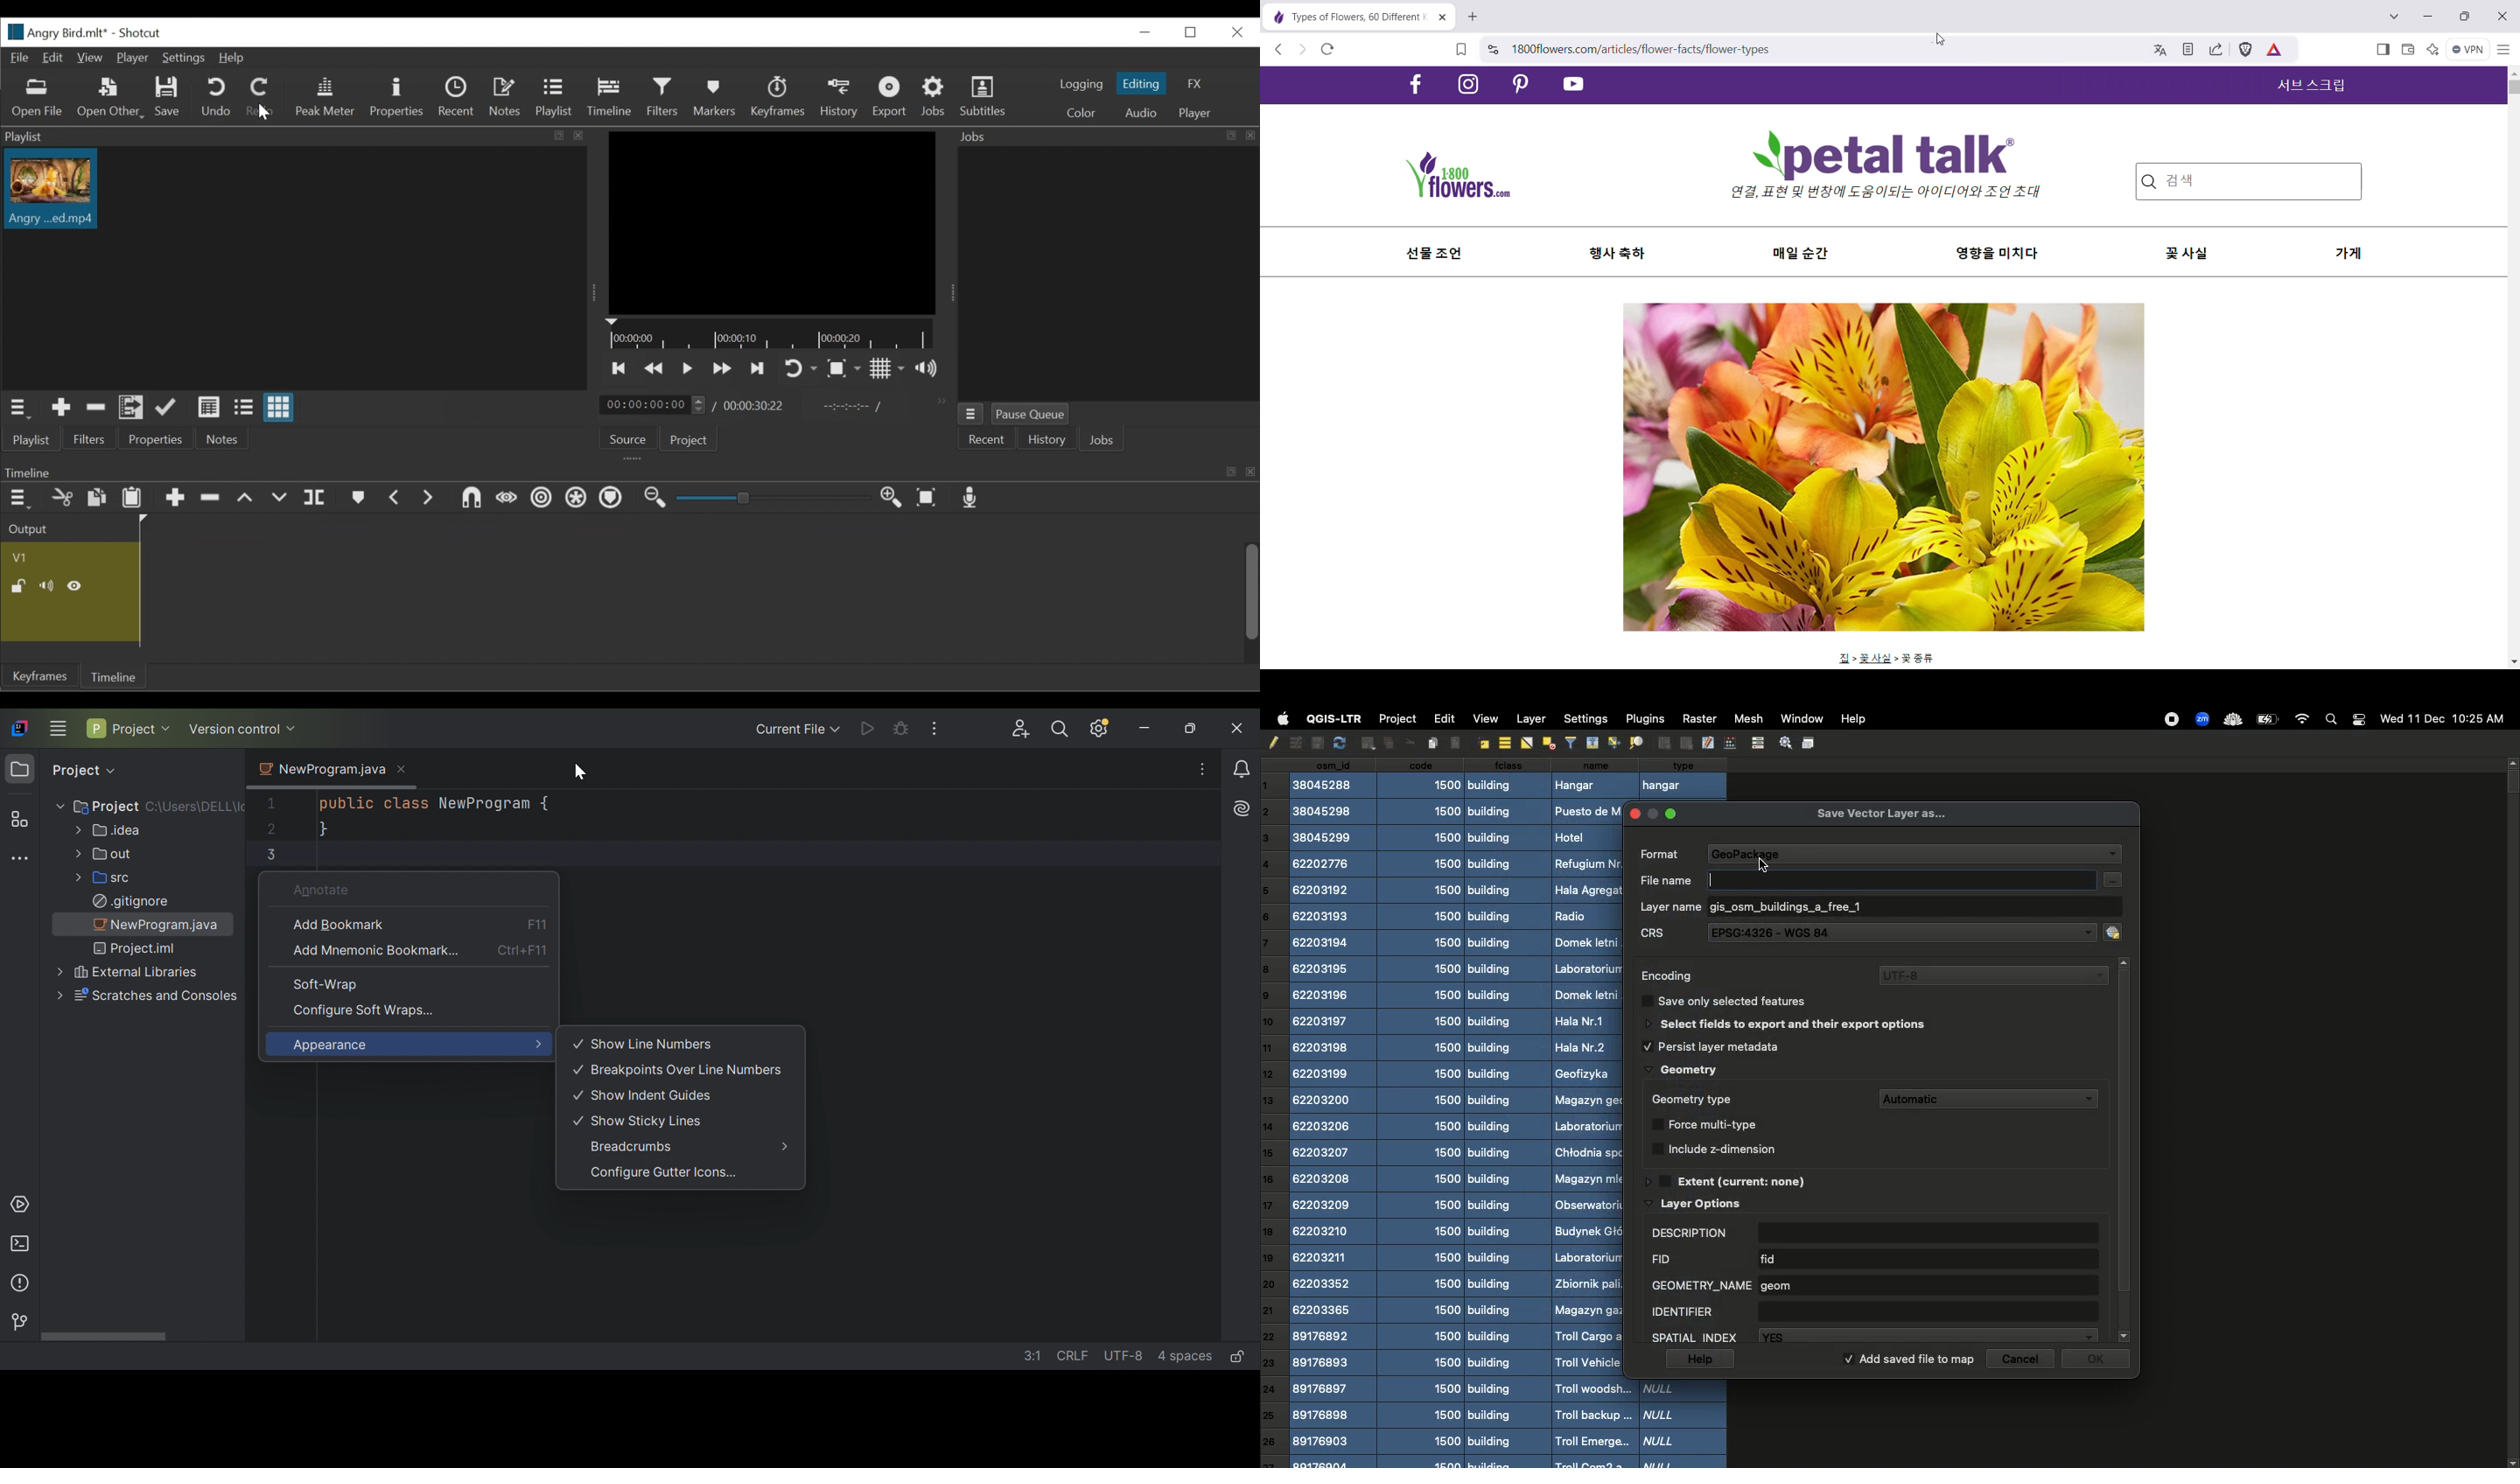 This screenshot has height=1484, width=2520. Describe the element at coordinates (1685, 744) in the screenshot. I see `Ungroup Objects` at that location.